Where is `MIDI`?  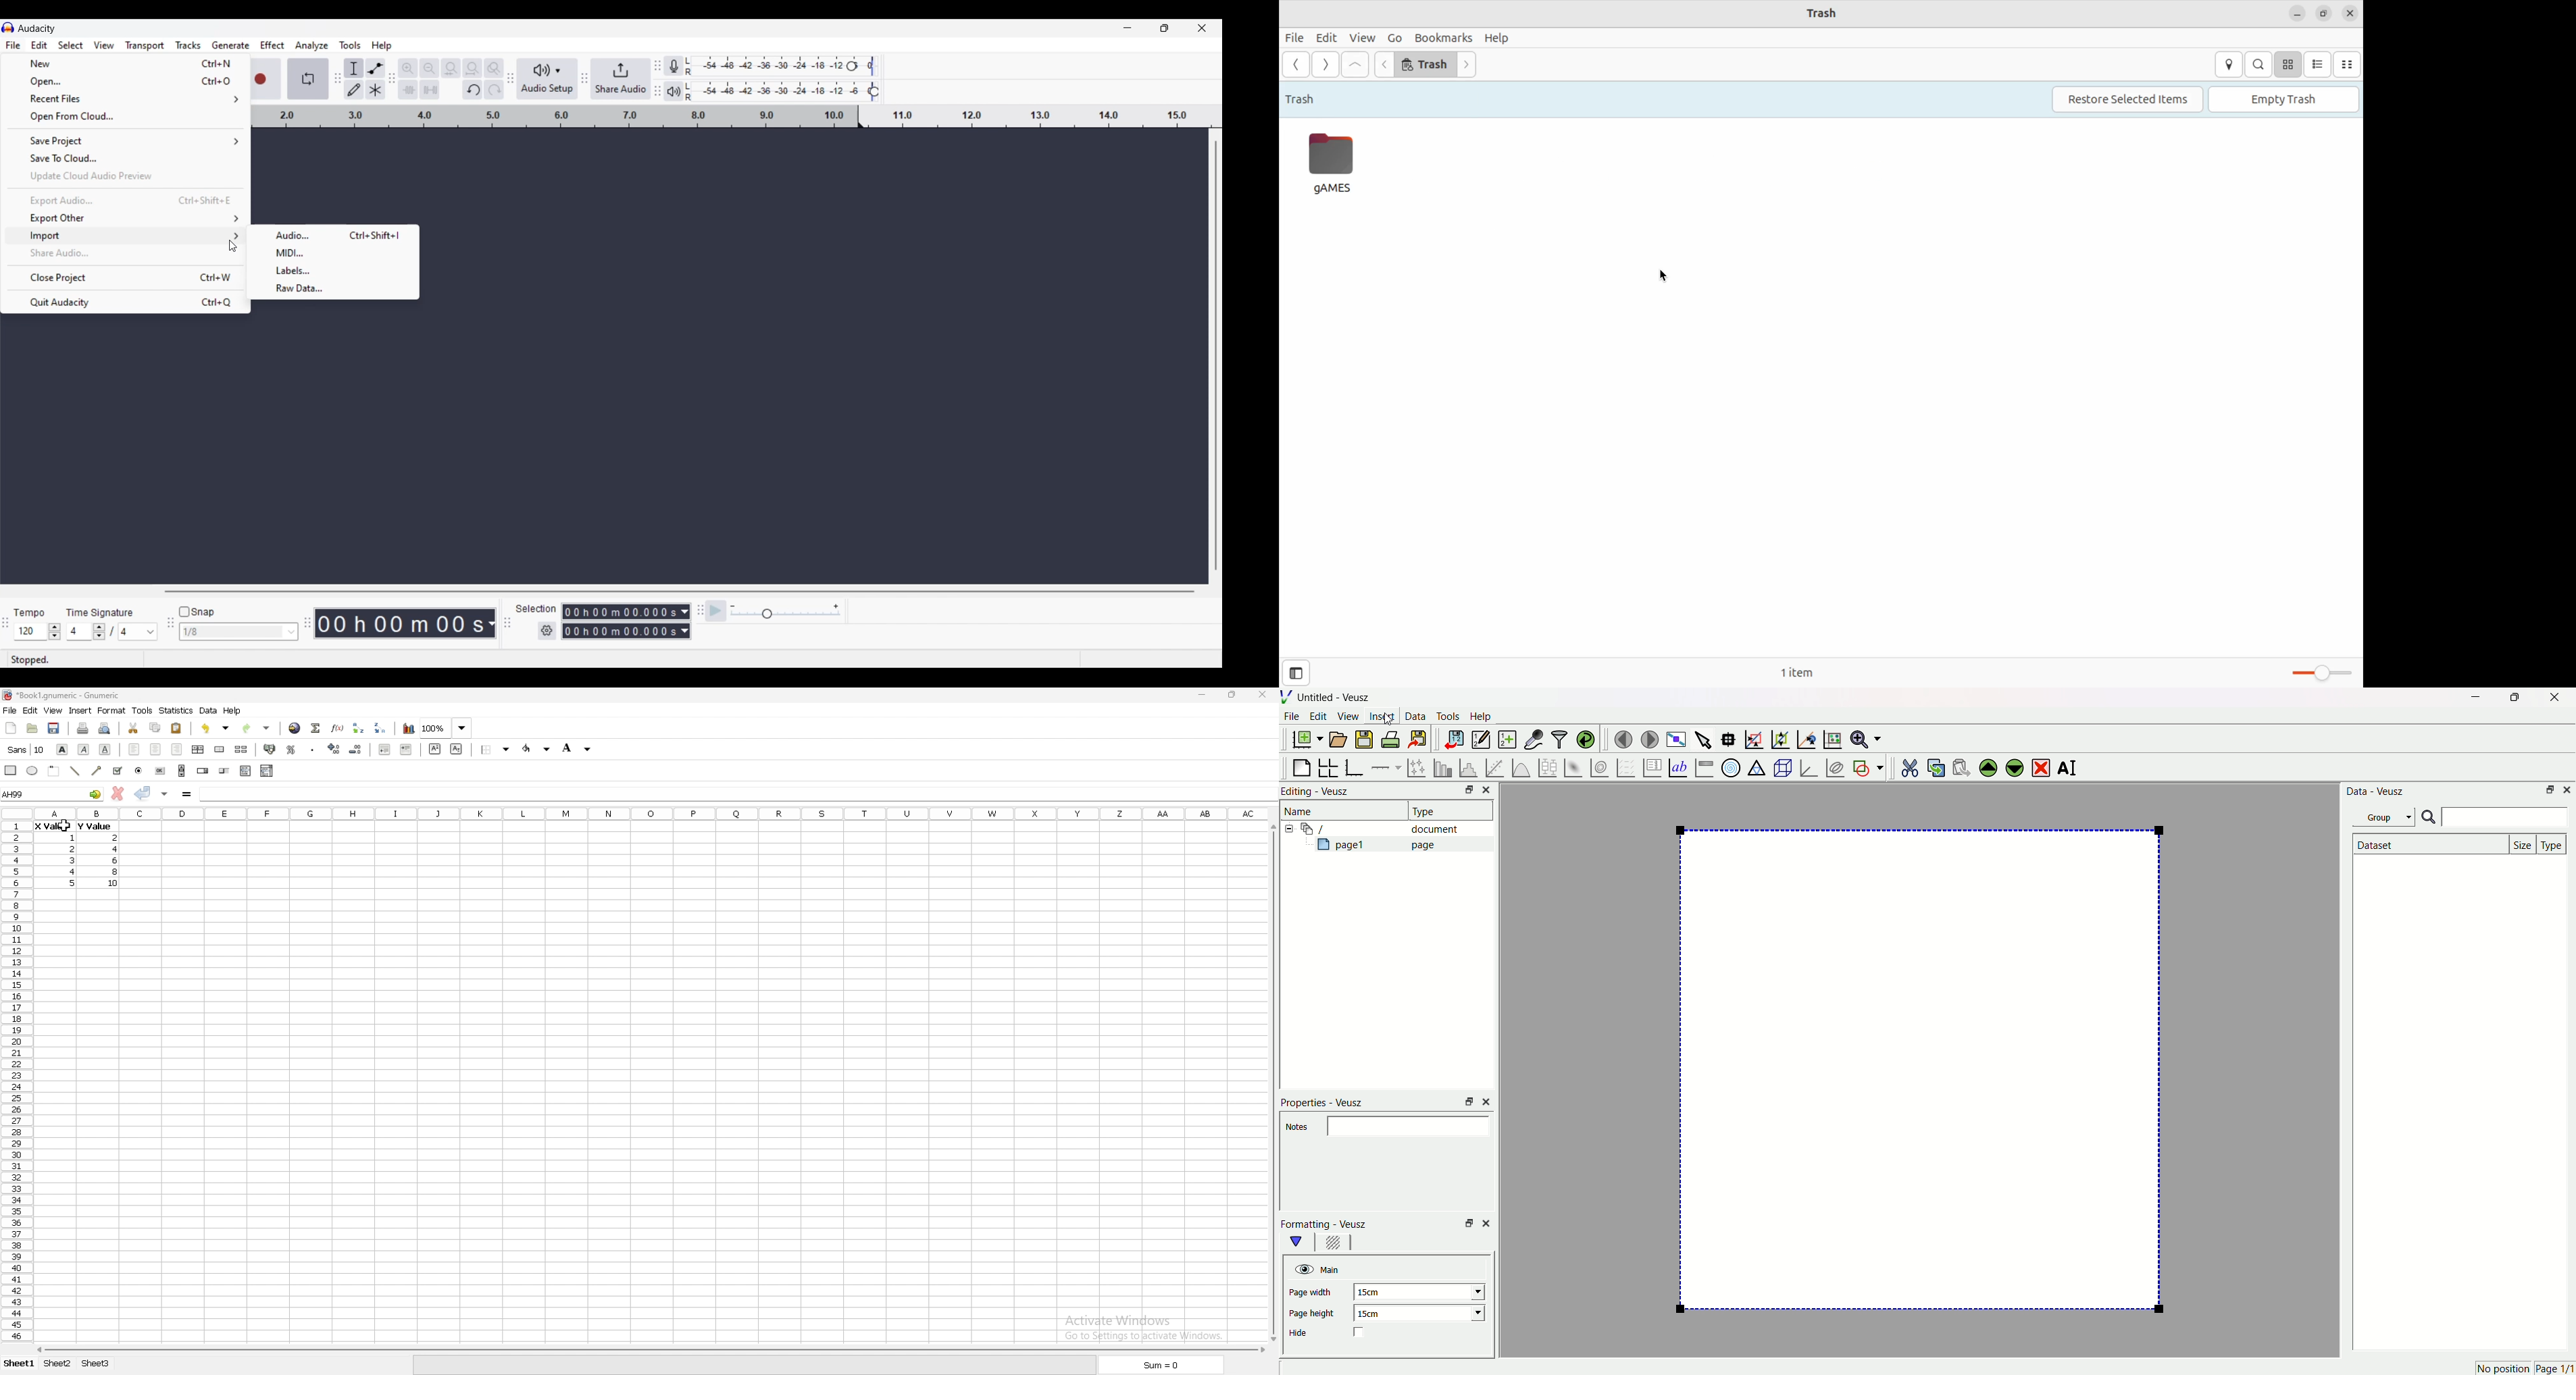 MIDI is located at coordinates (334, 253).